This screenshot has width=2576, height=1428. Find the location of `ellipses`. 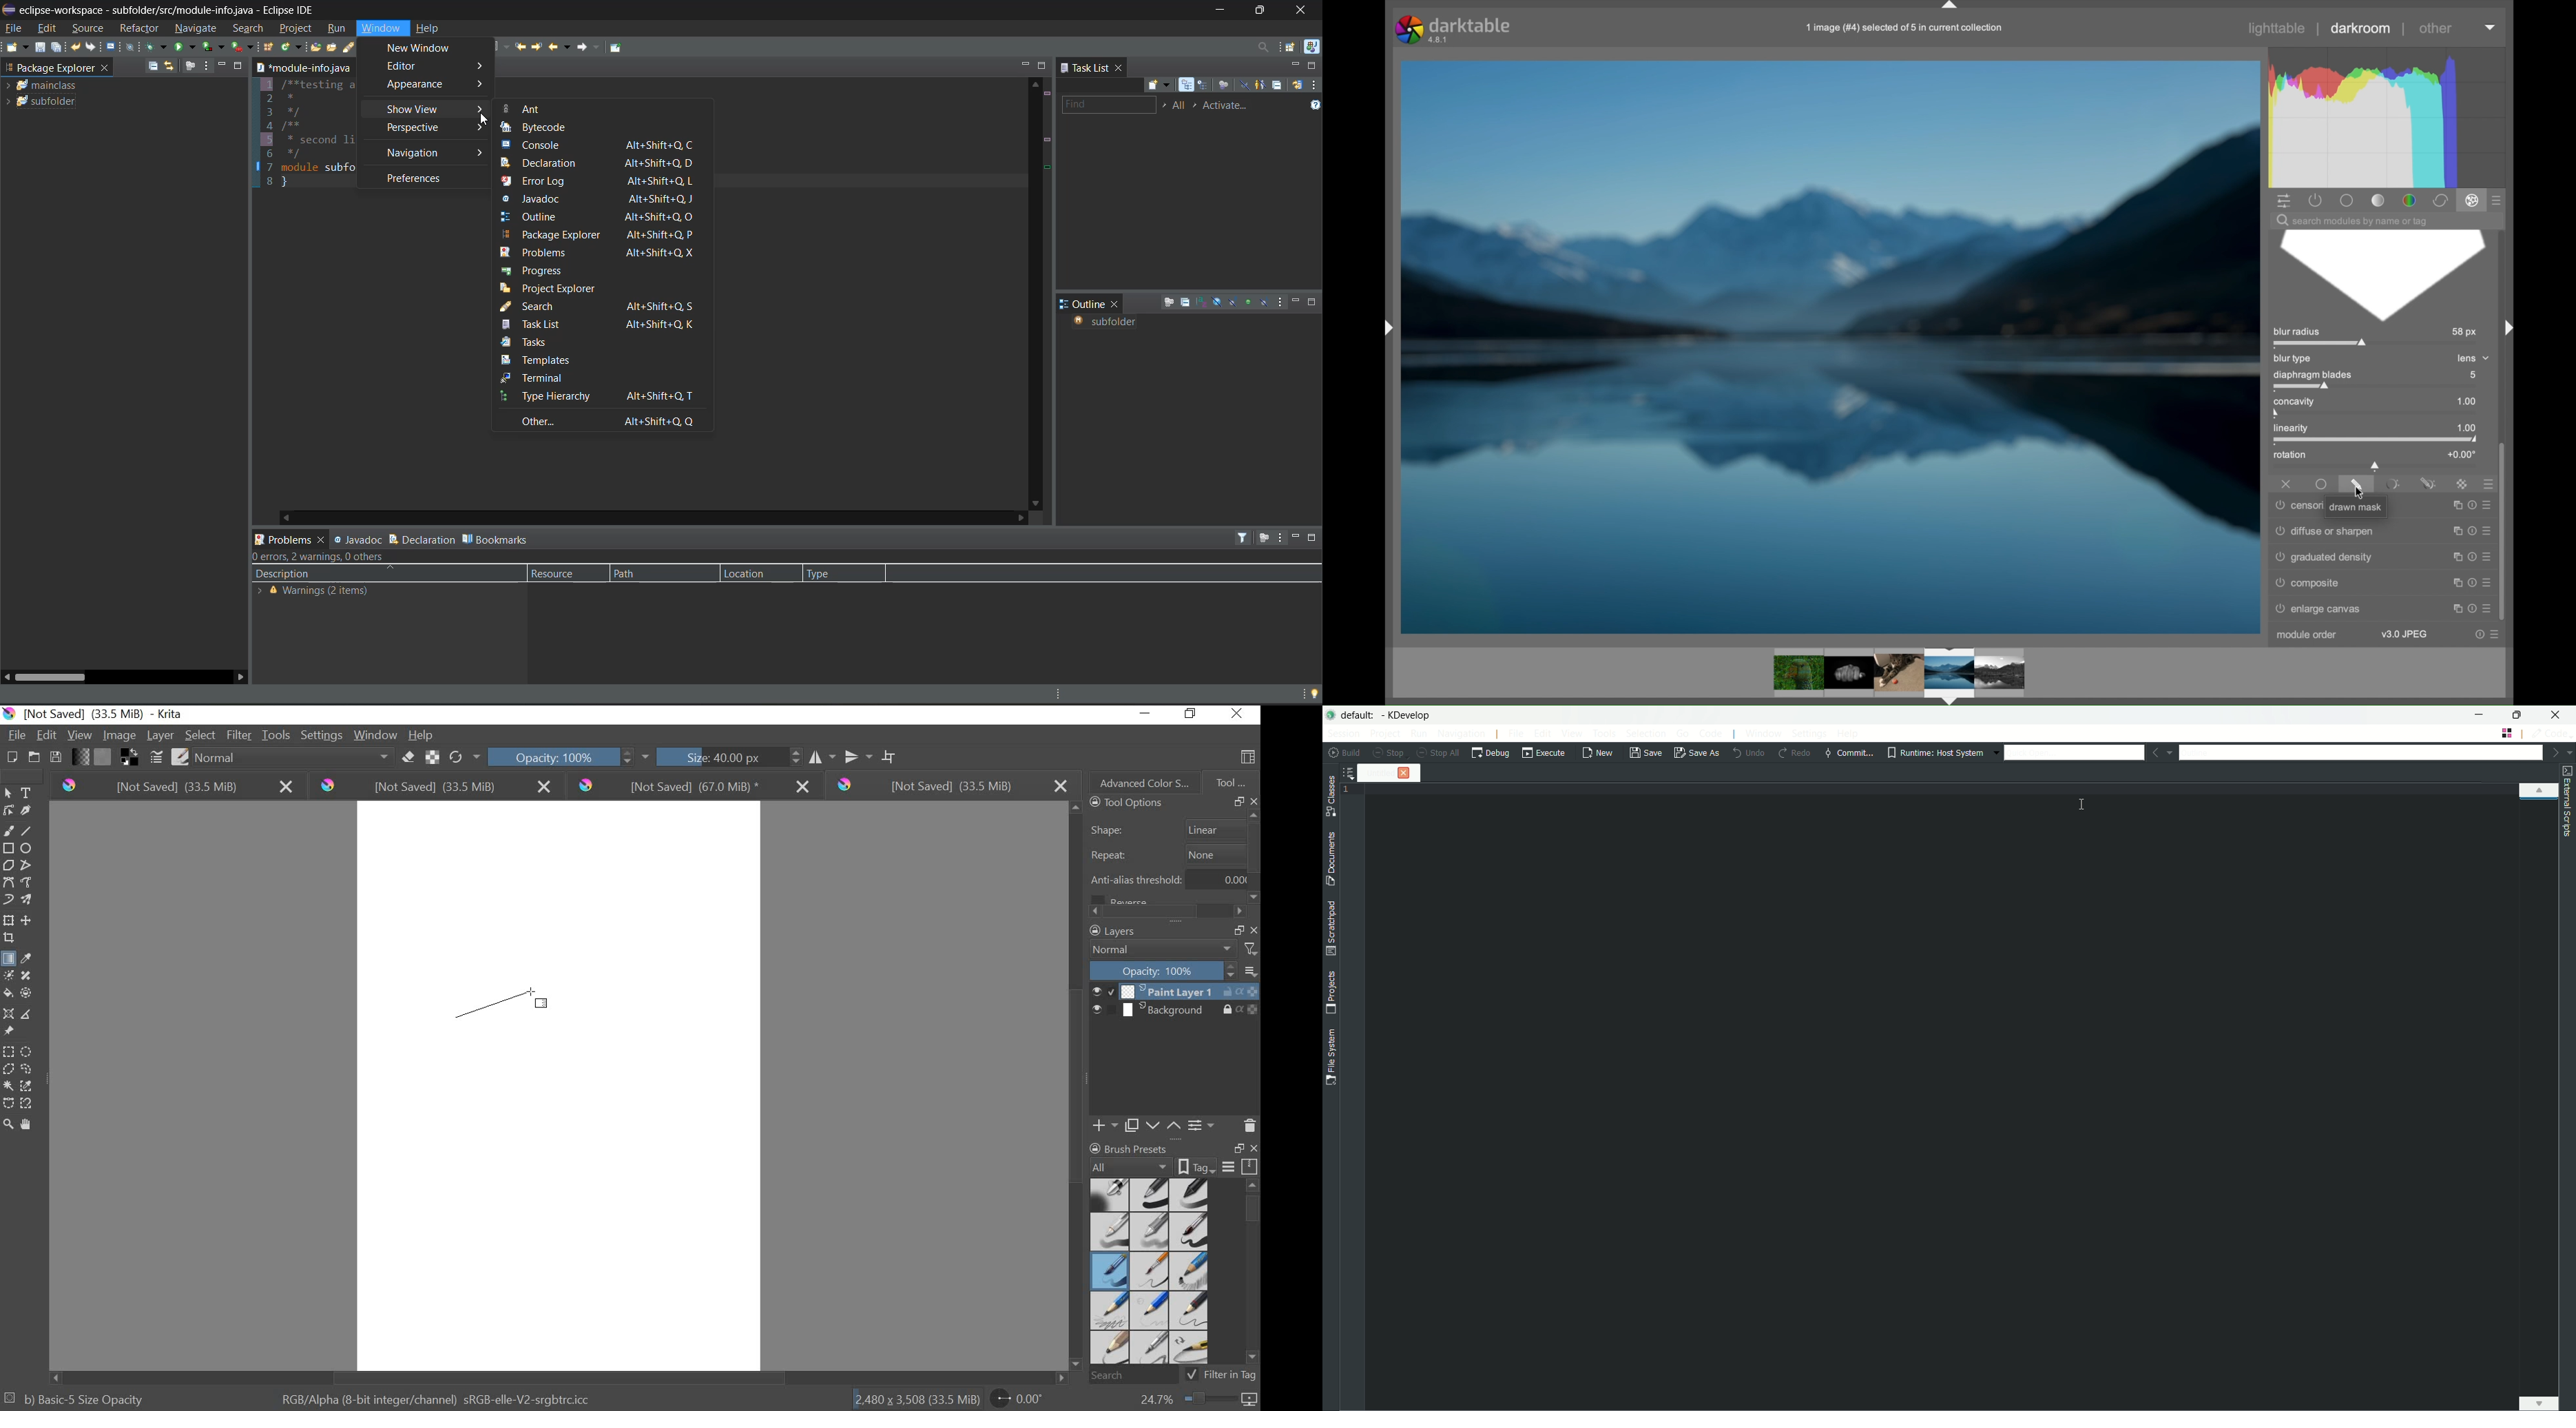

ellipses is located at coordinates (26, 849).